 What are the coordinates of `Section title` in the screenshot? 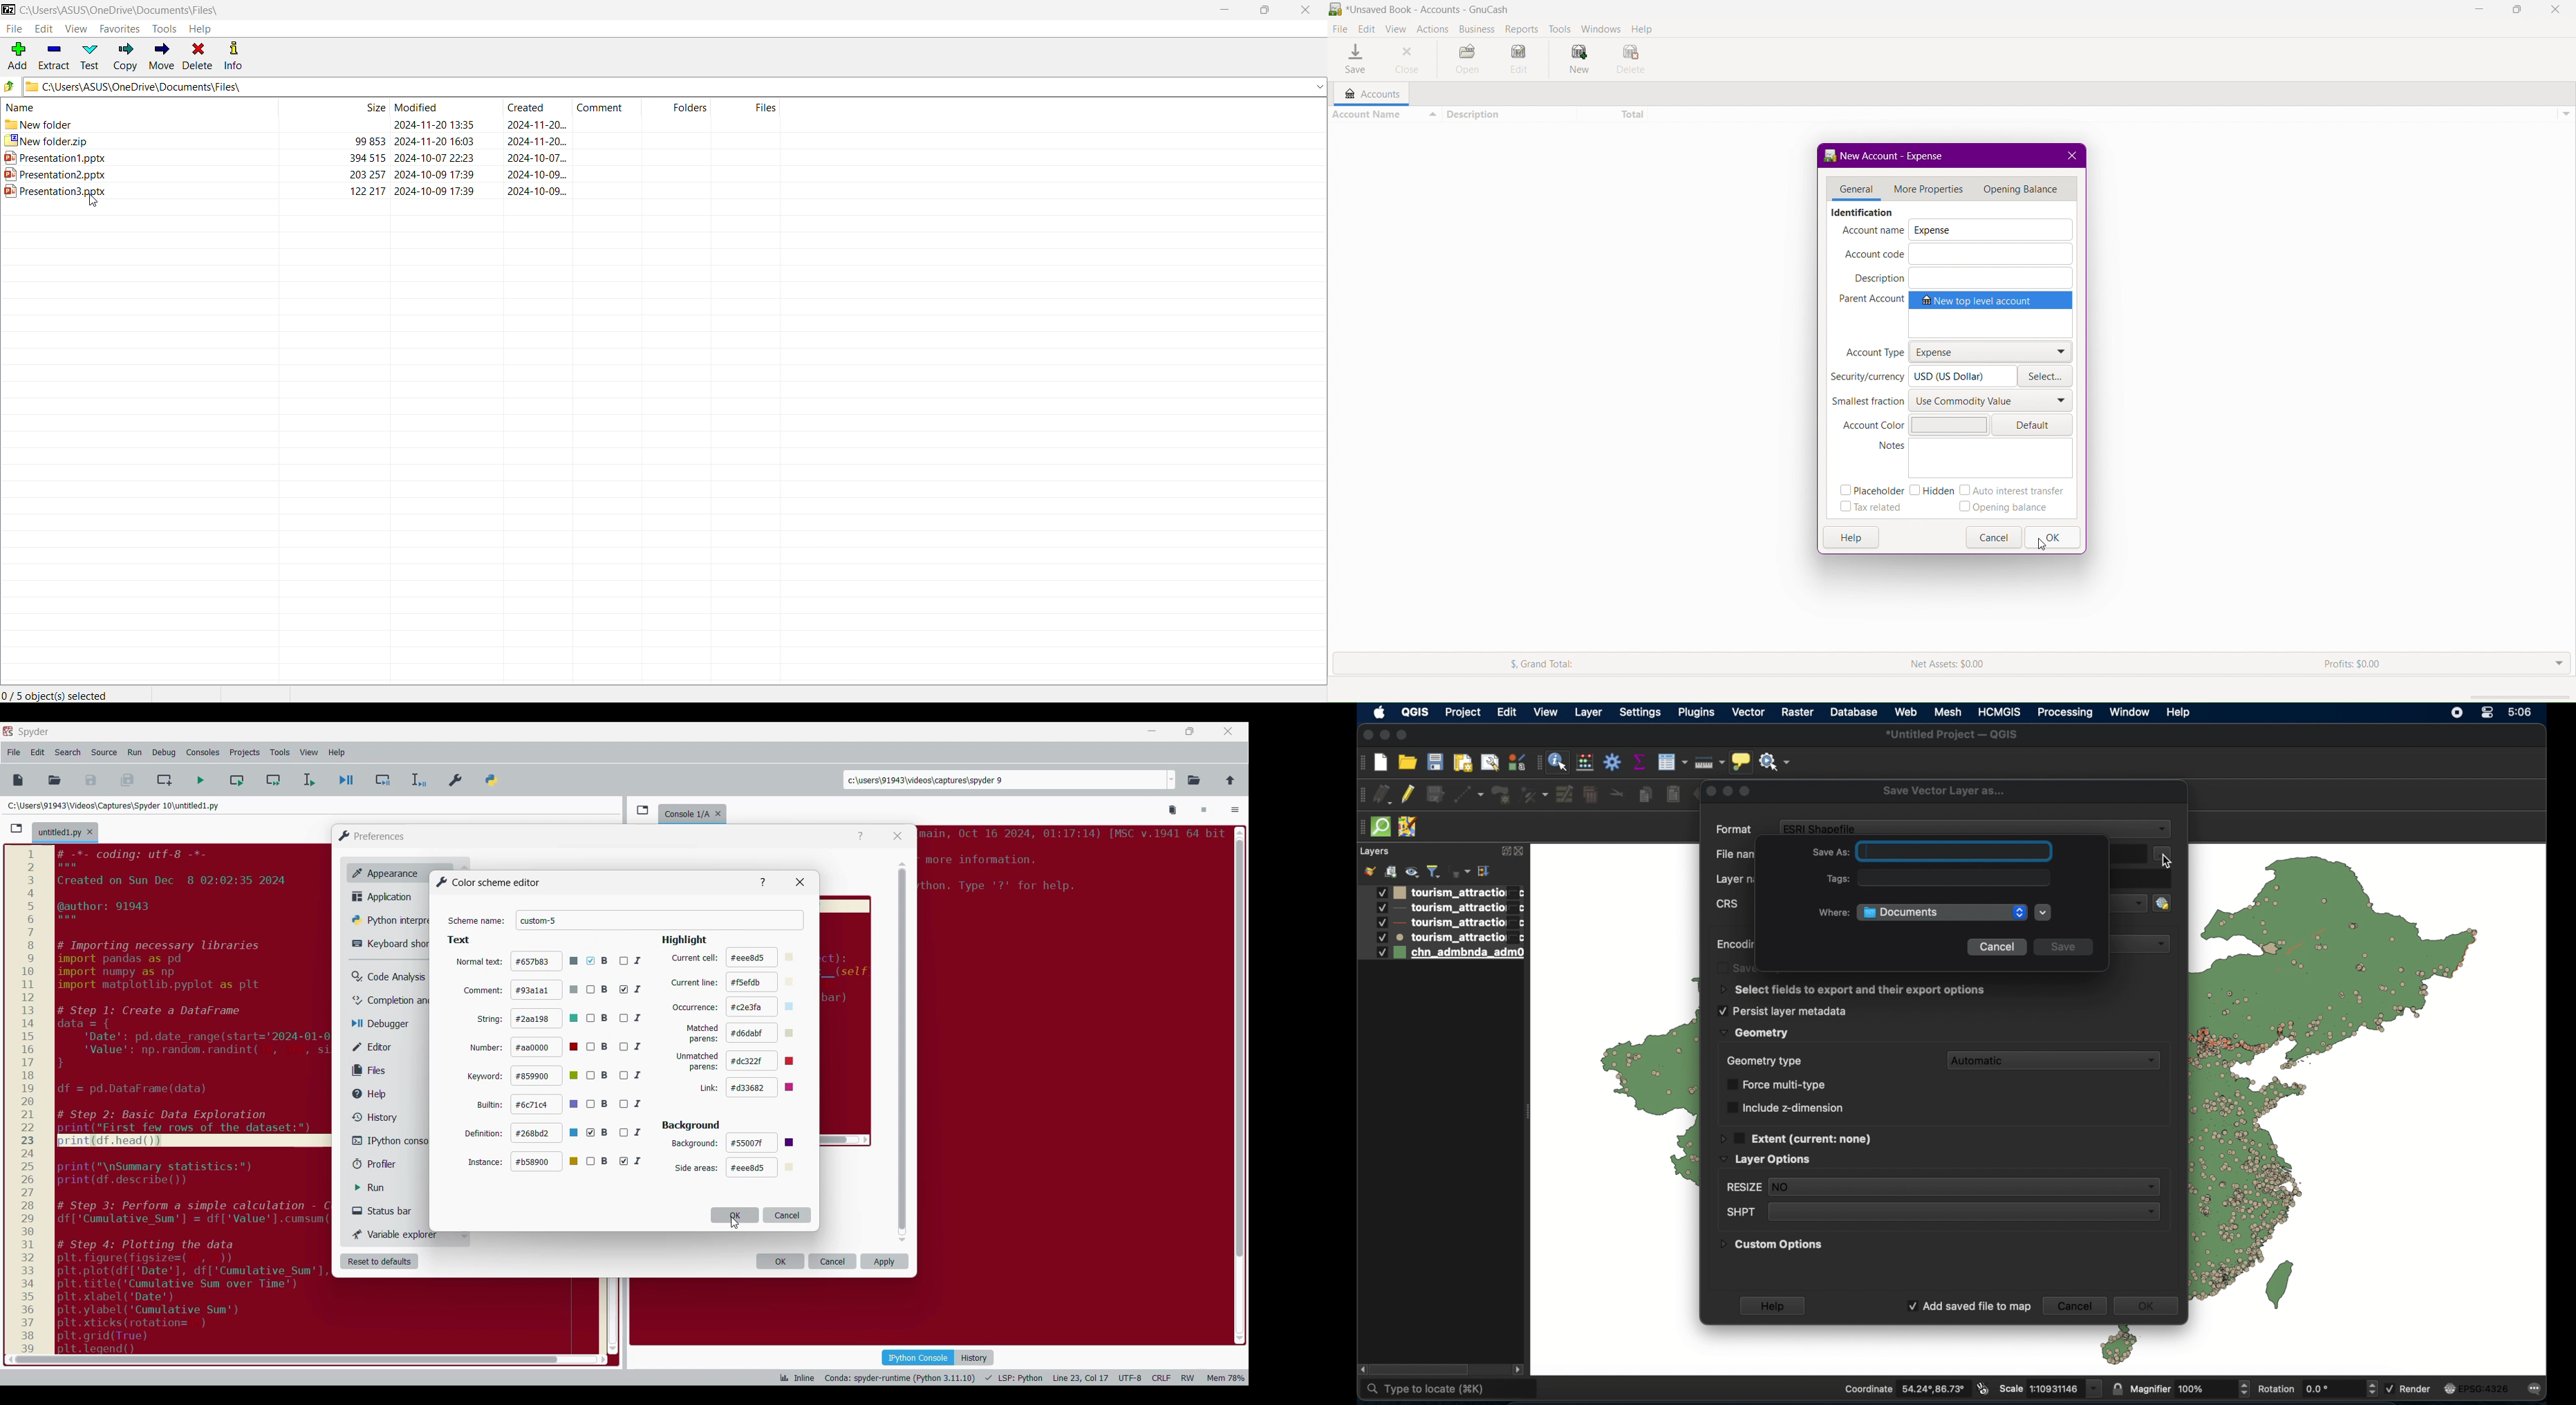 It's located at (691, 1125).